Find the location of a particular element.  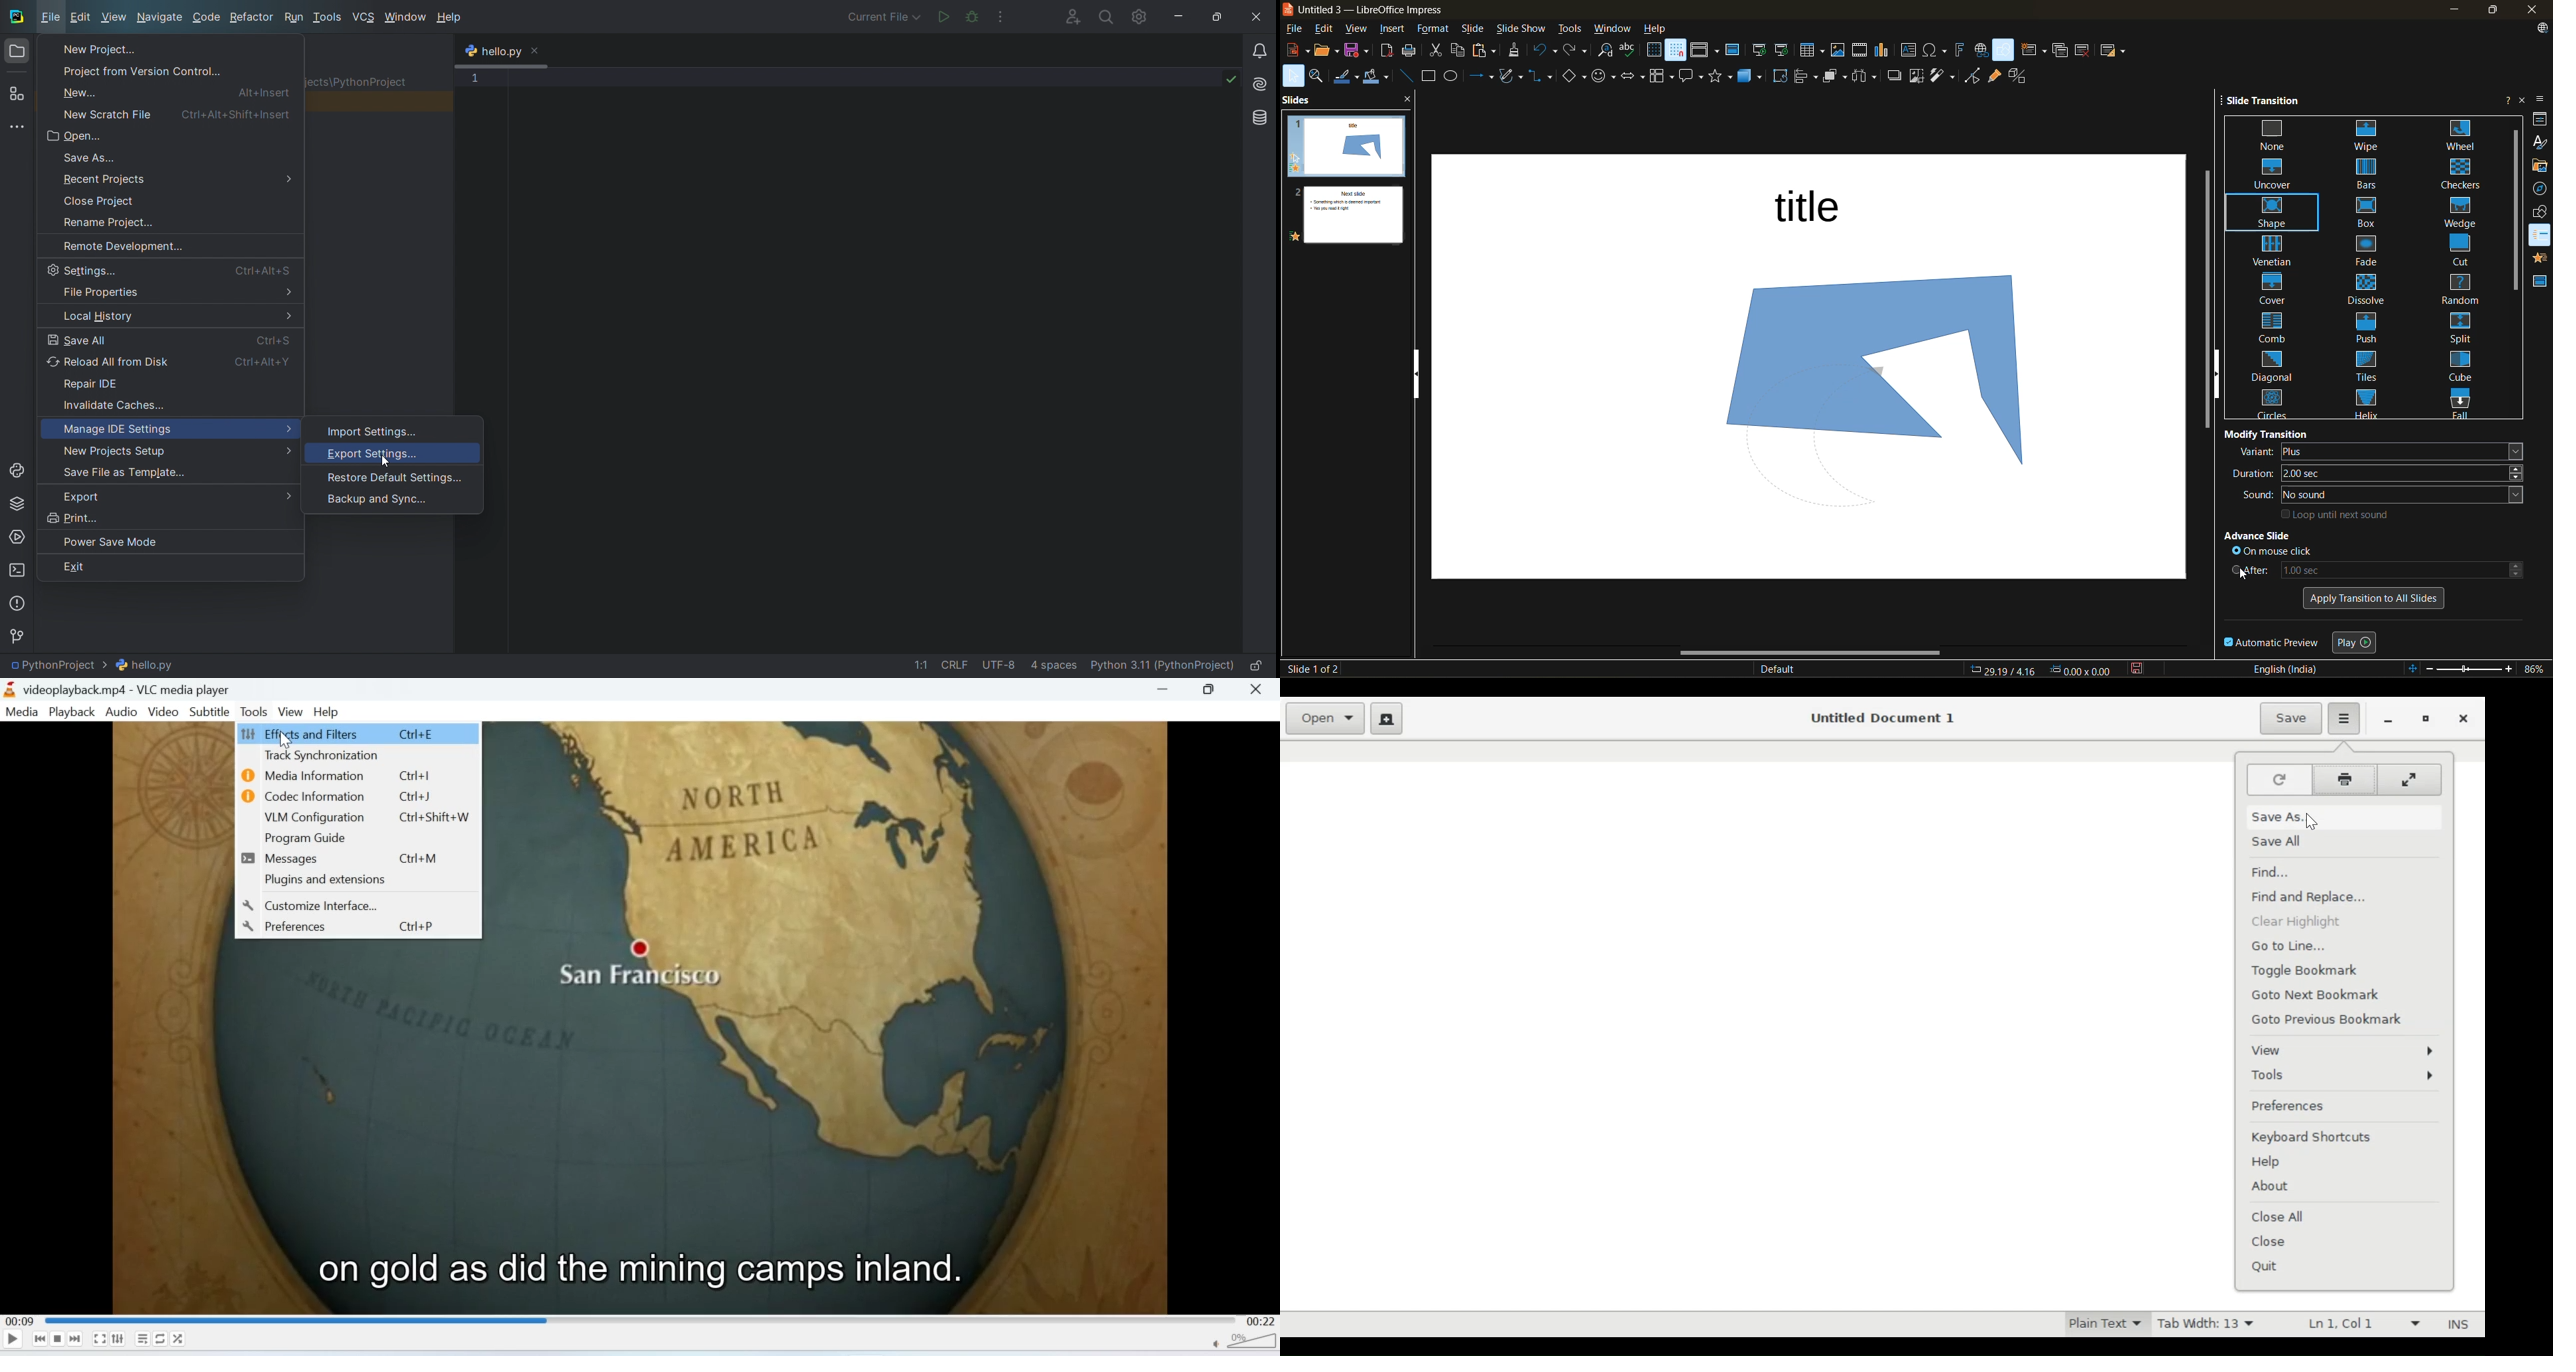

Ctrl+Shift+W is located at coordinates (434, 816).